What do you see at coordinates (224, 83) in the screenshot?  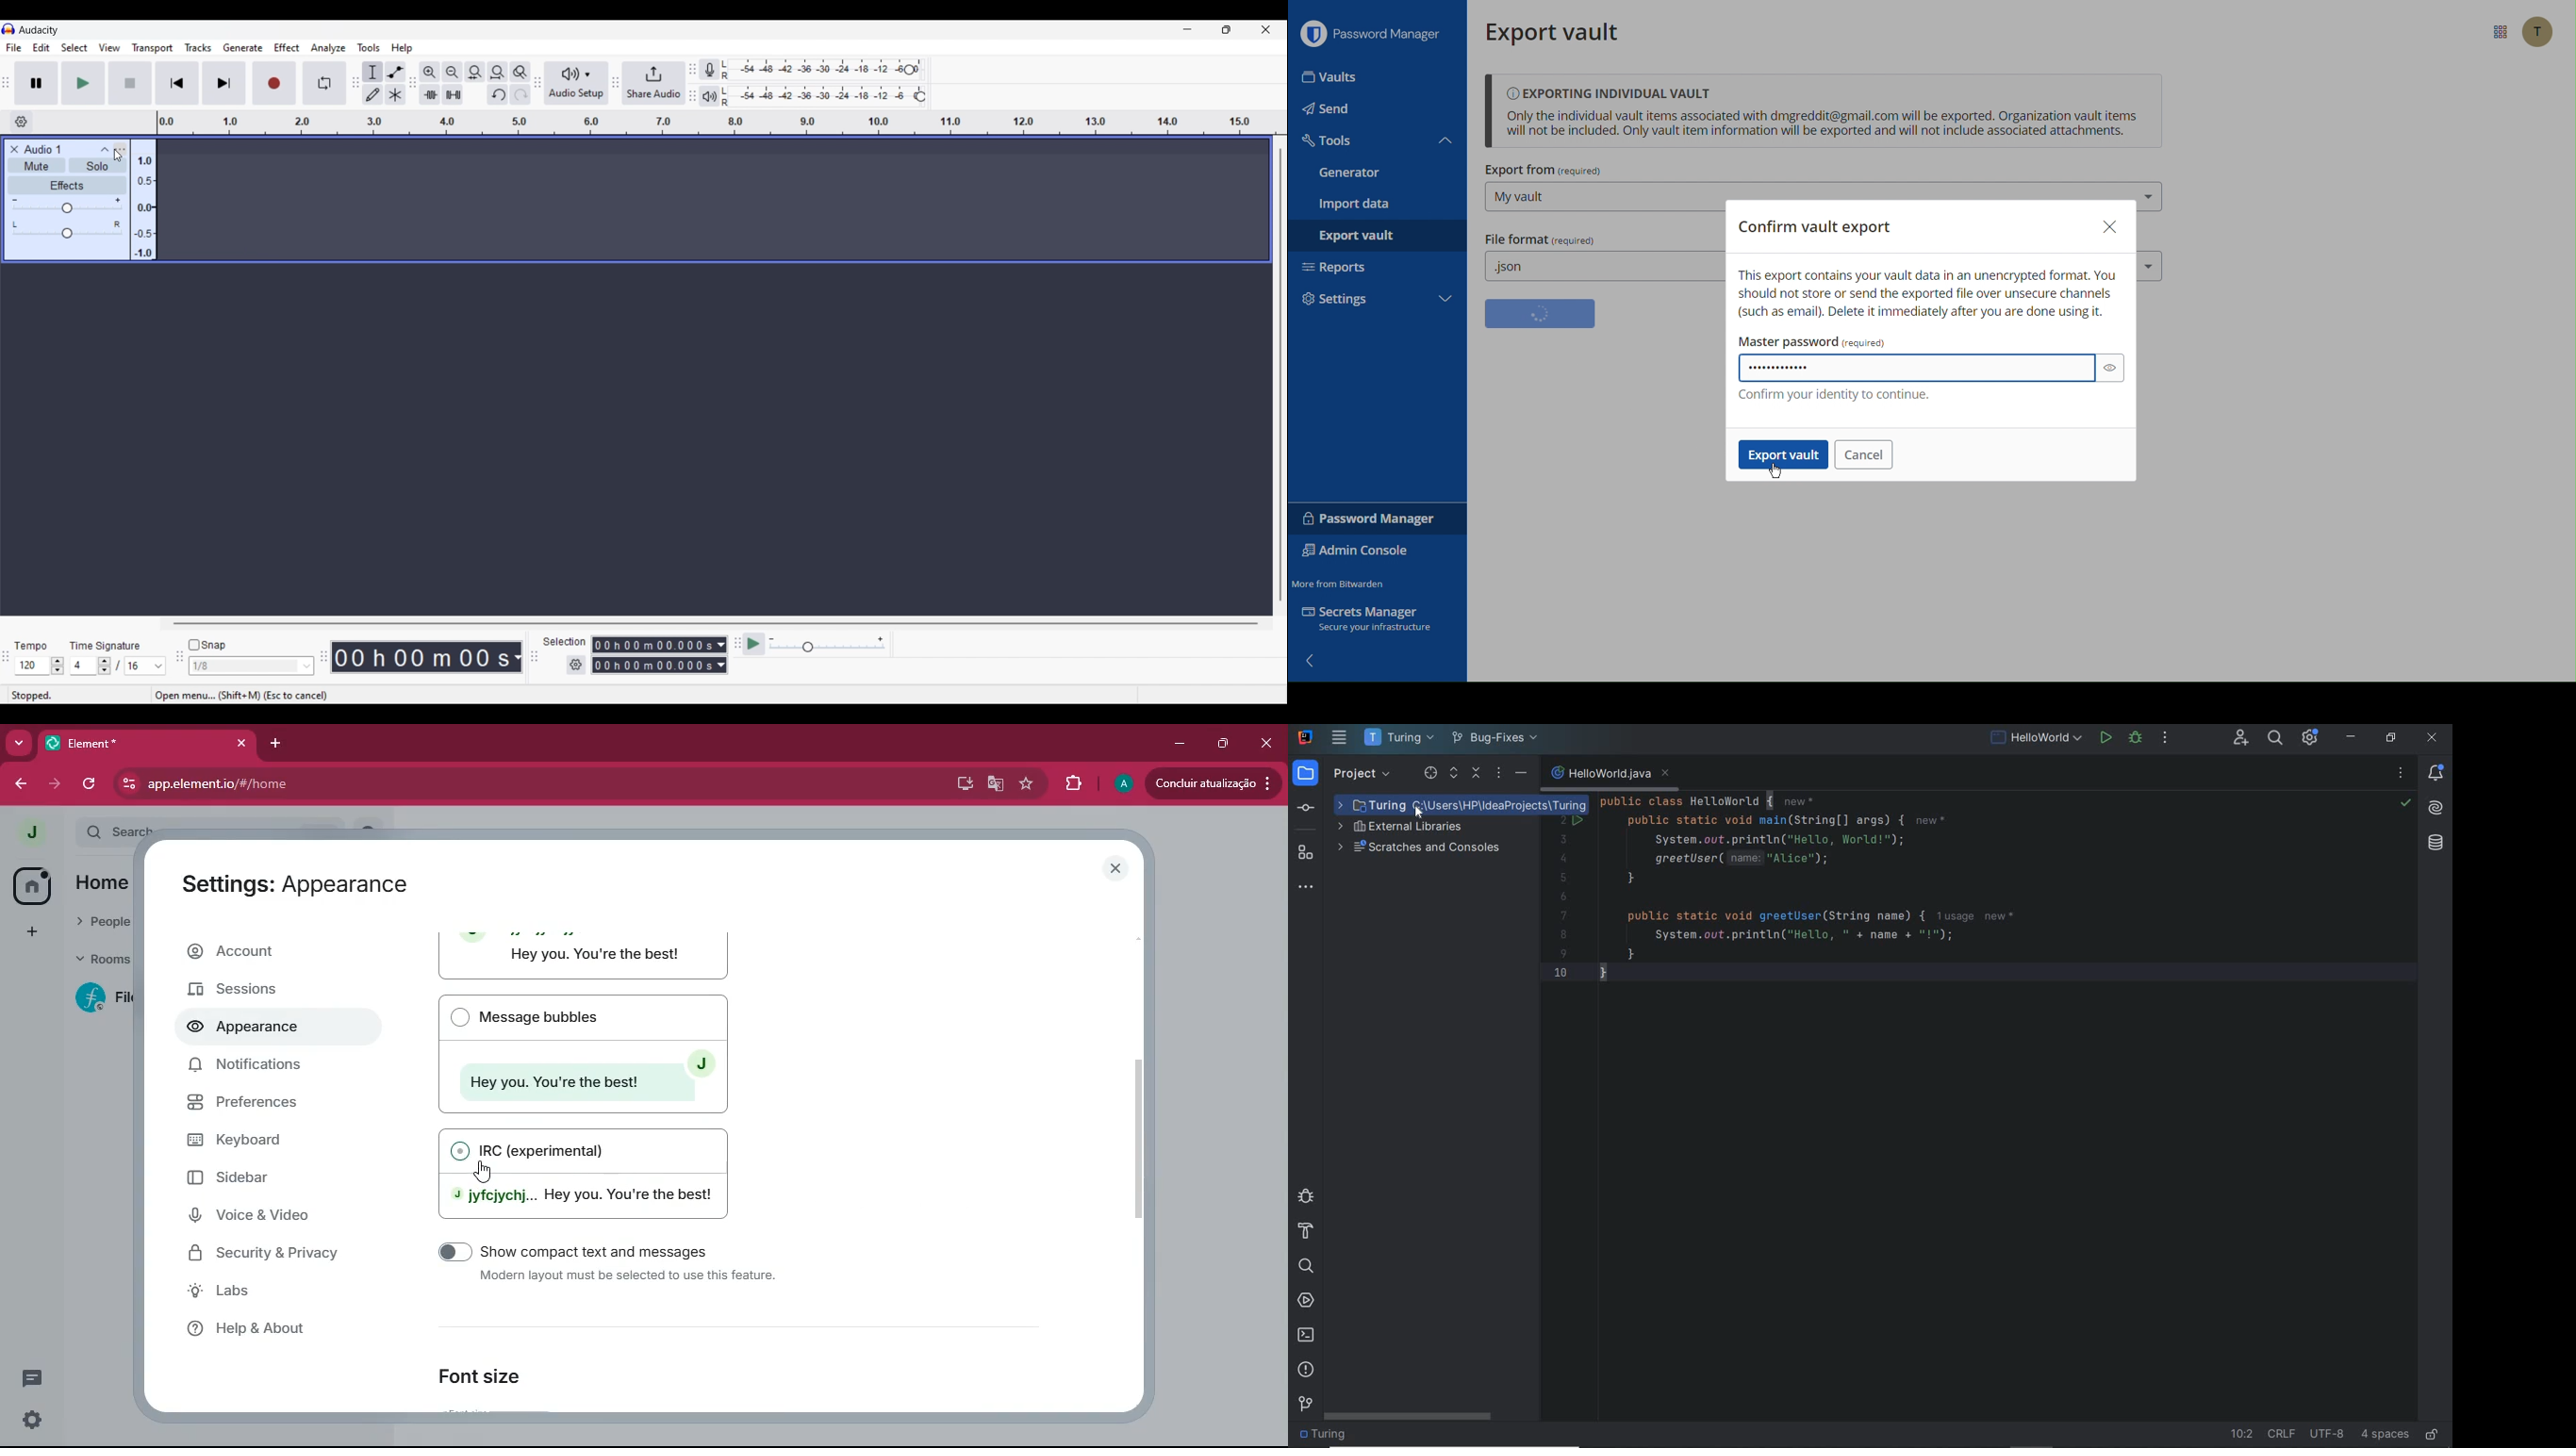 I see `Skip to end/Select to end` at bounding box center [224, 83].